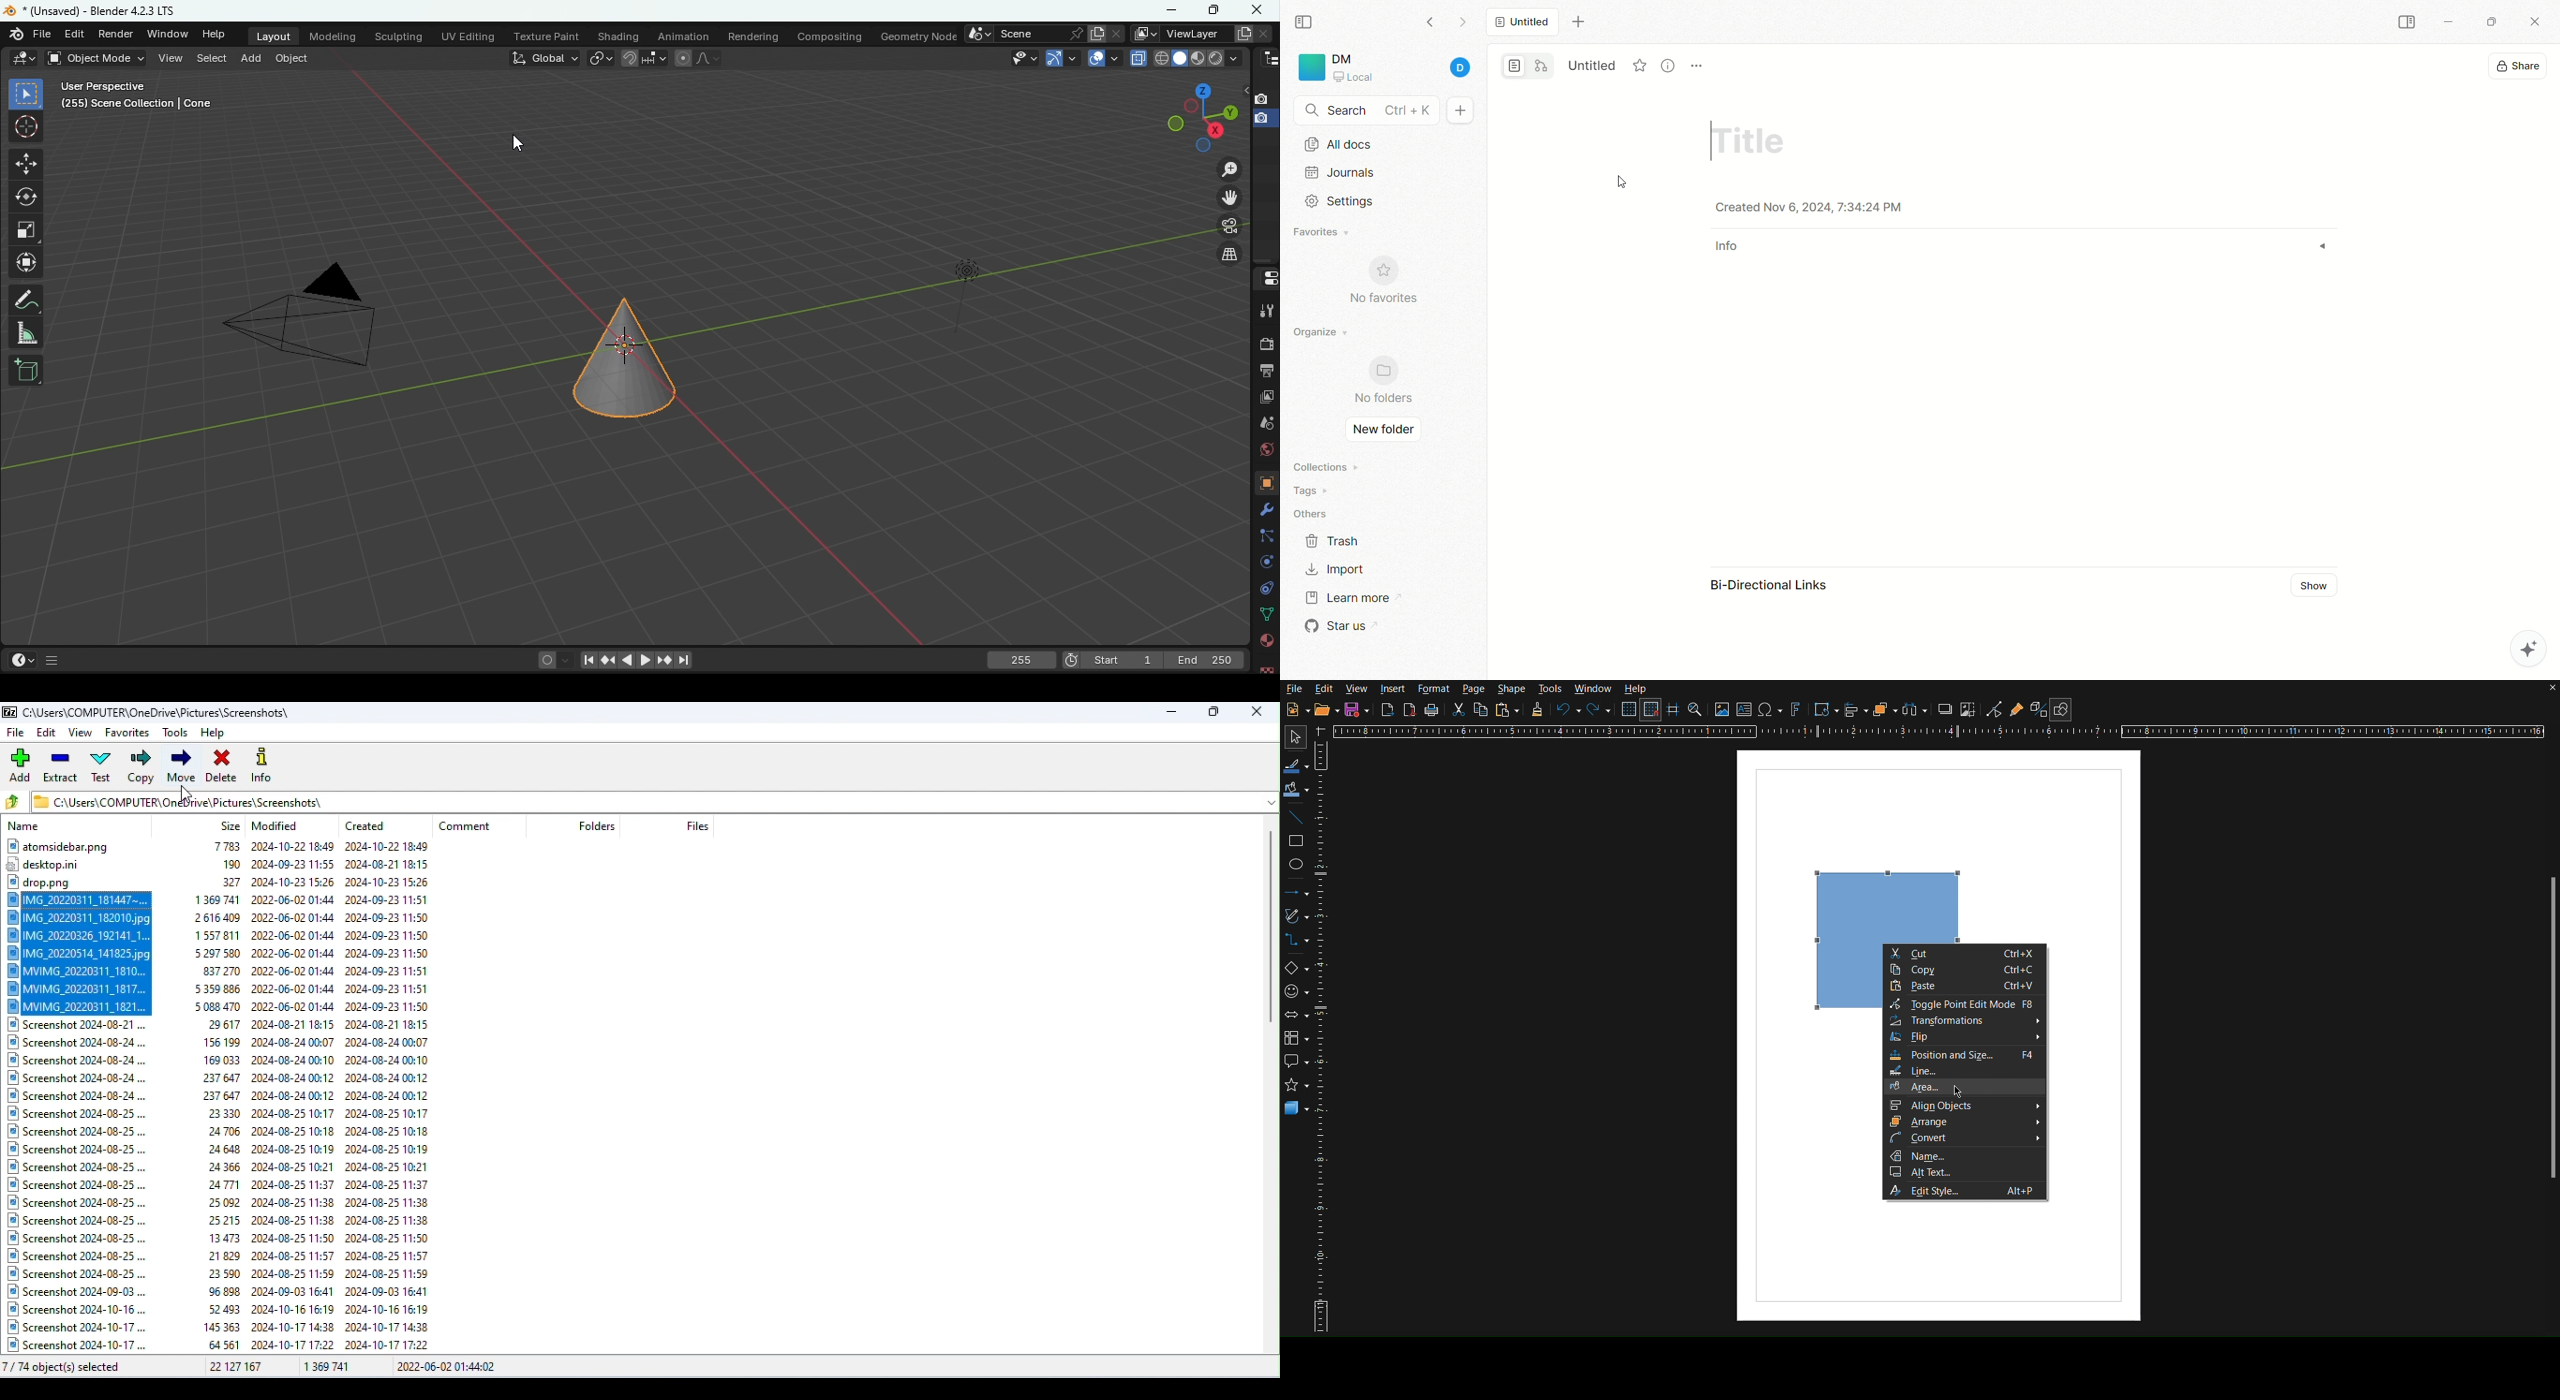  I want to click on Workspace, so click(603, 359).